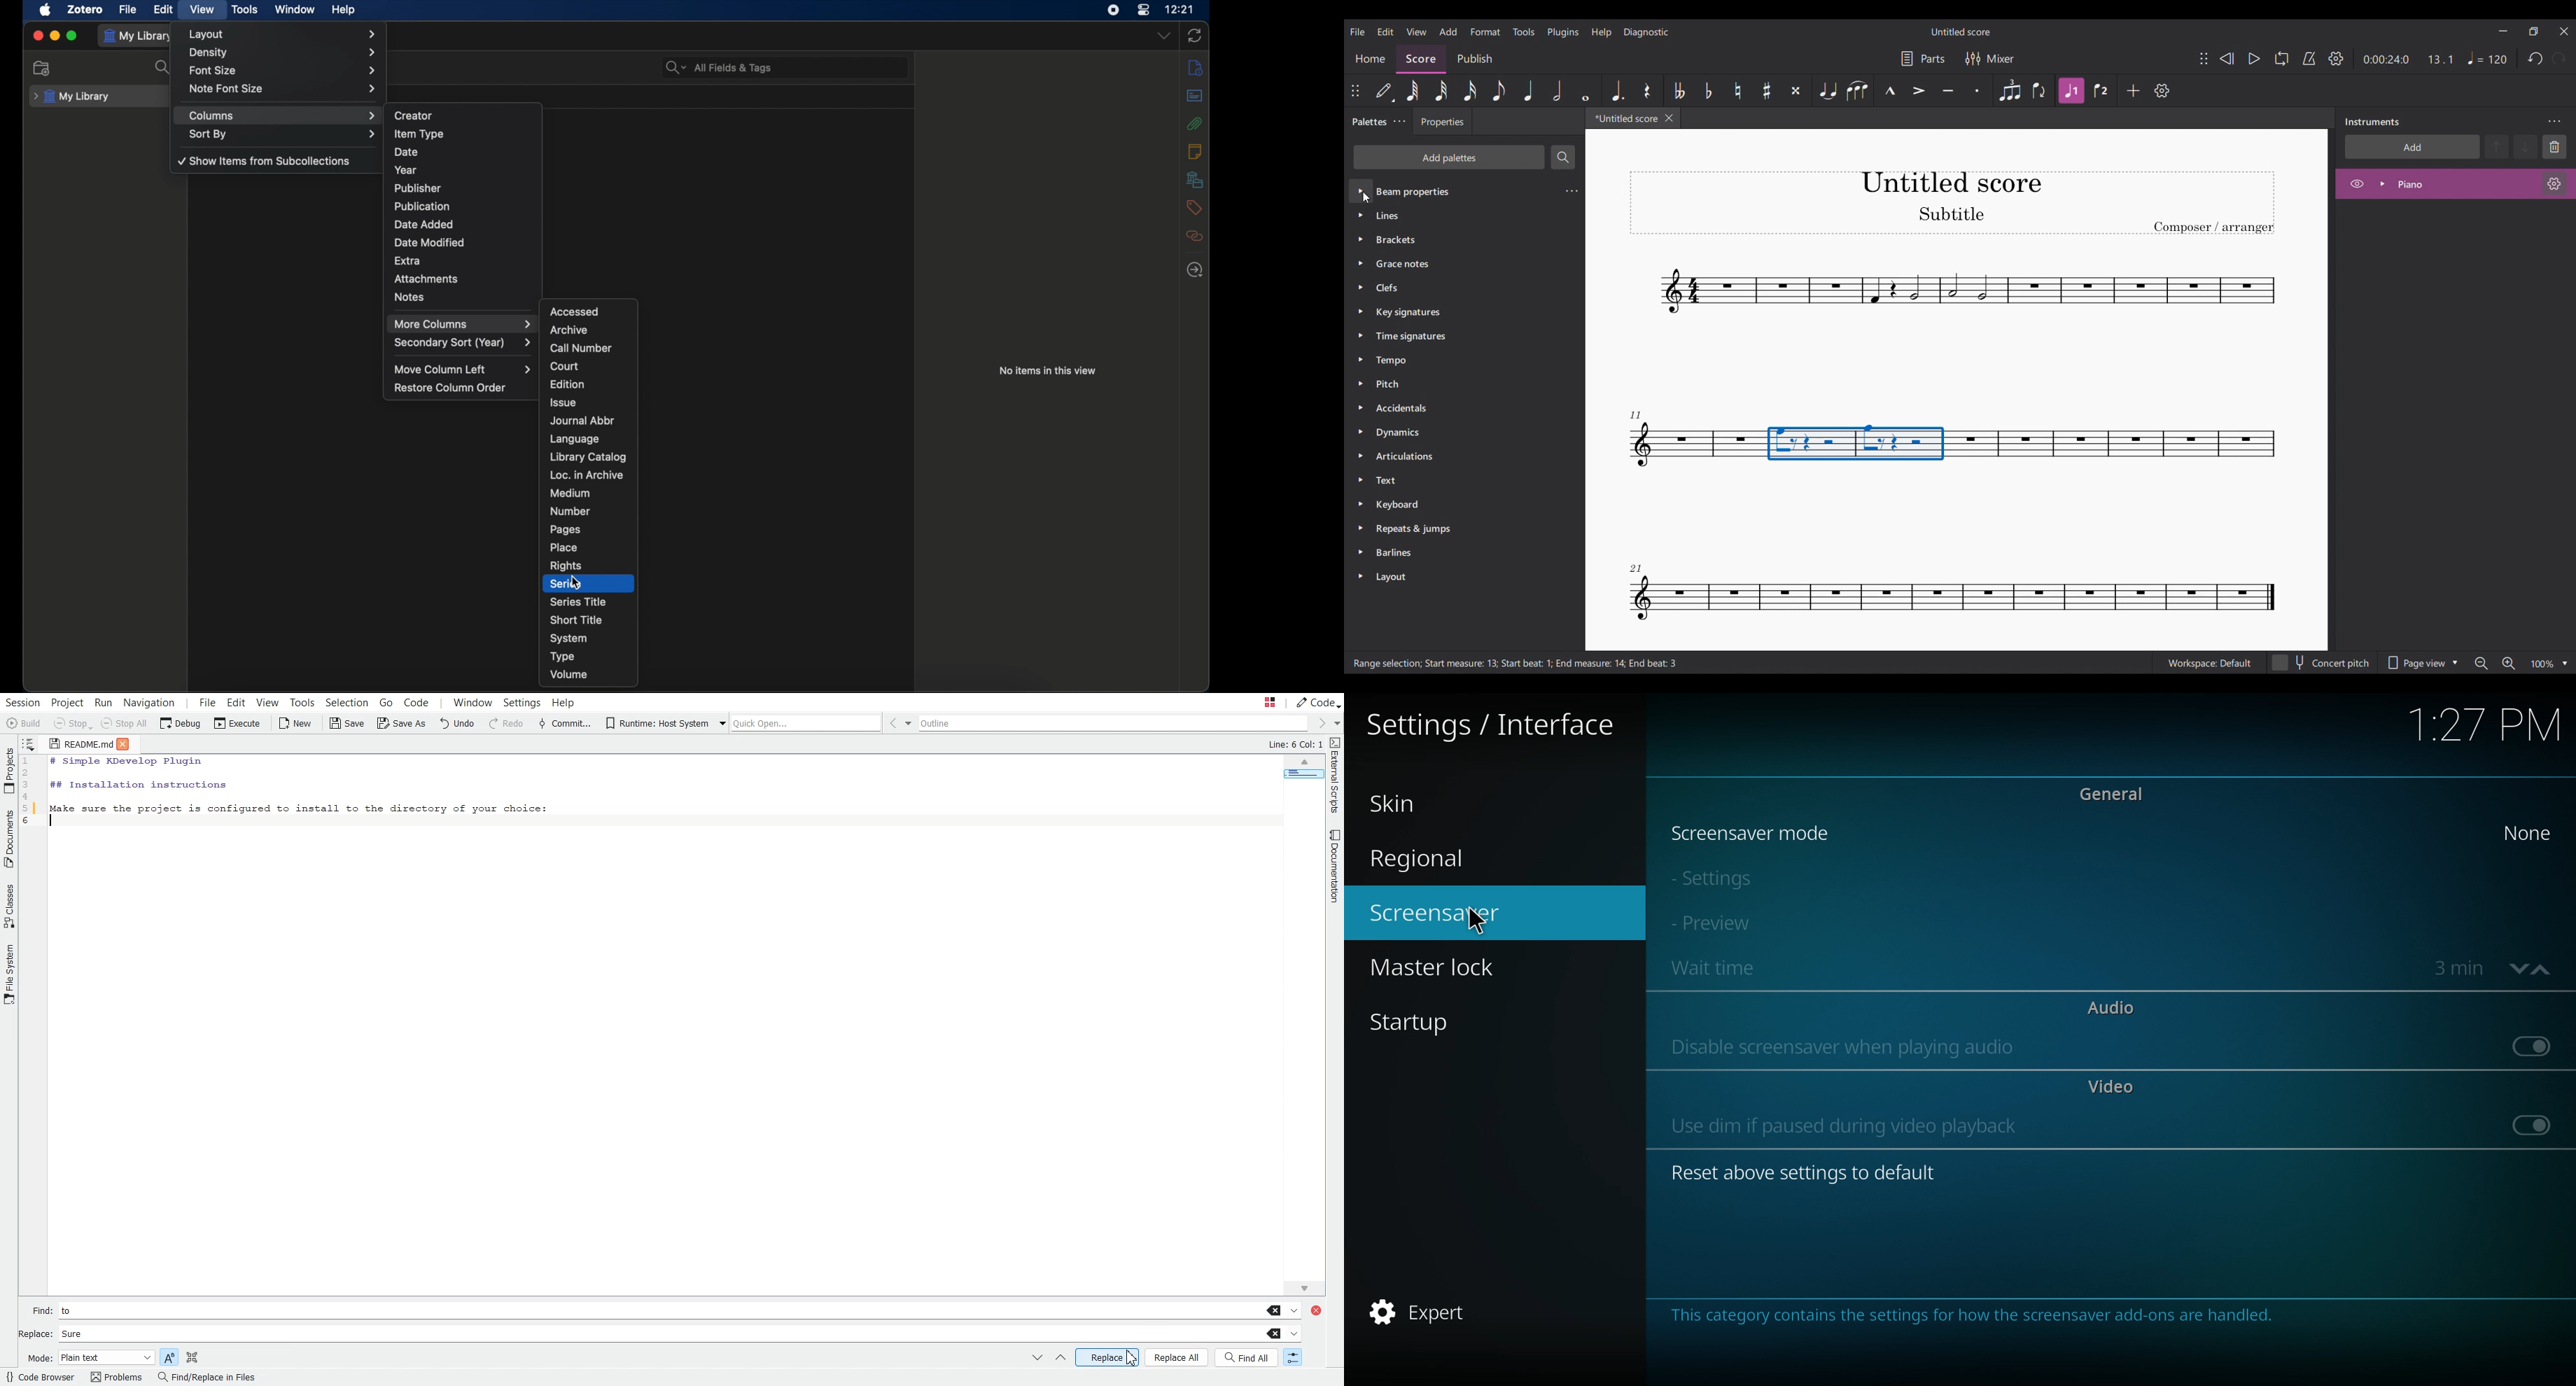 This screenshot has height=1400, width=2576. Describe the element at coordinates (1143, 10) in the screenshot. I see `control center` at that location.